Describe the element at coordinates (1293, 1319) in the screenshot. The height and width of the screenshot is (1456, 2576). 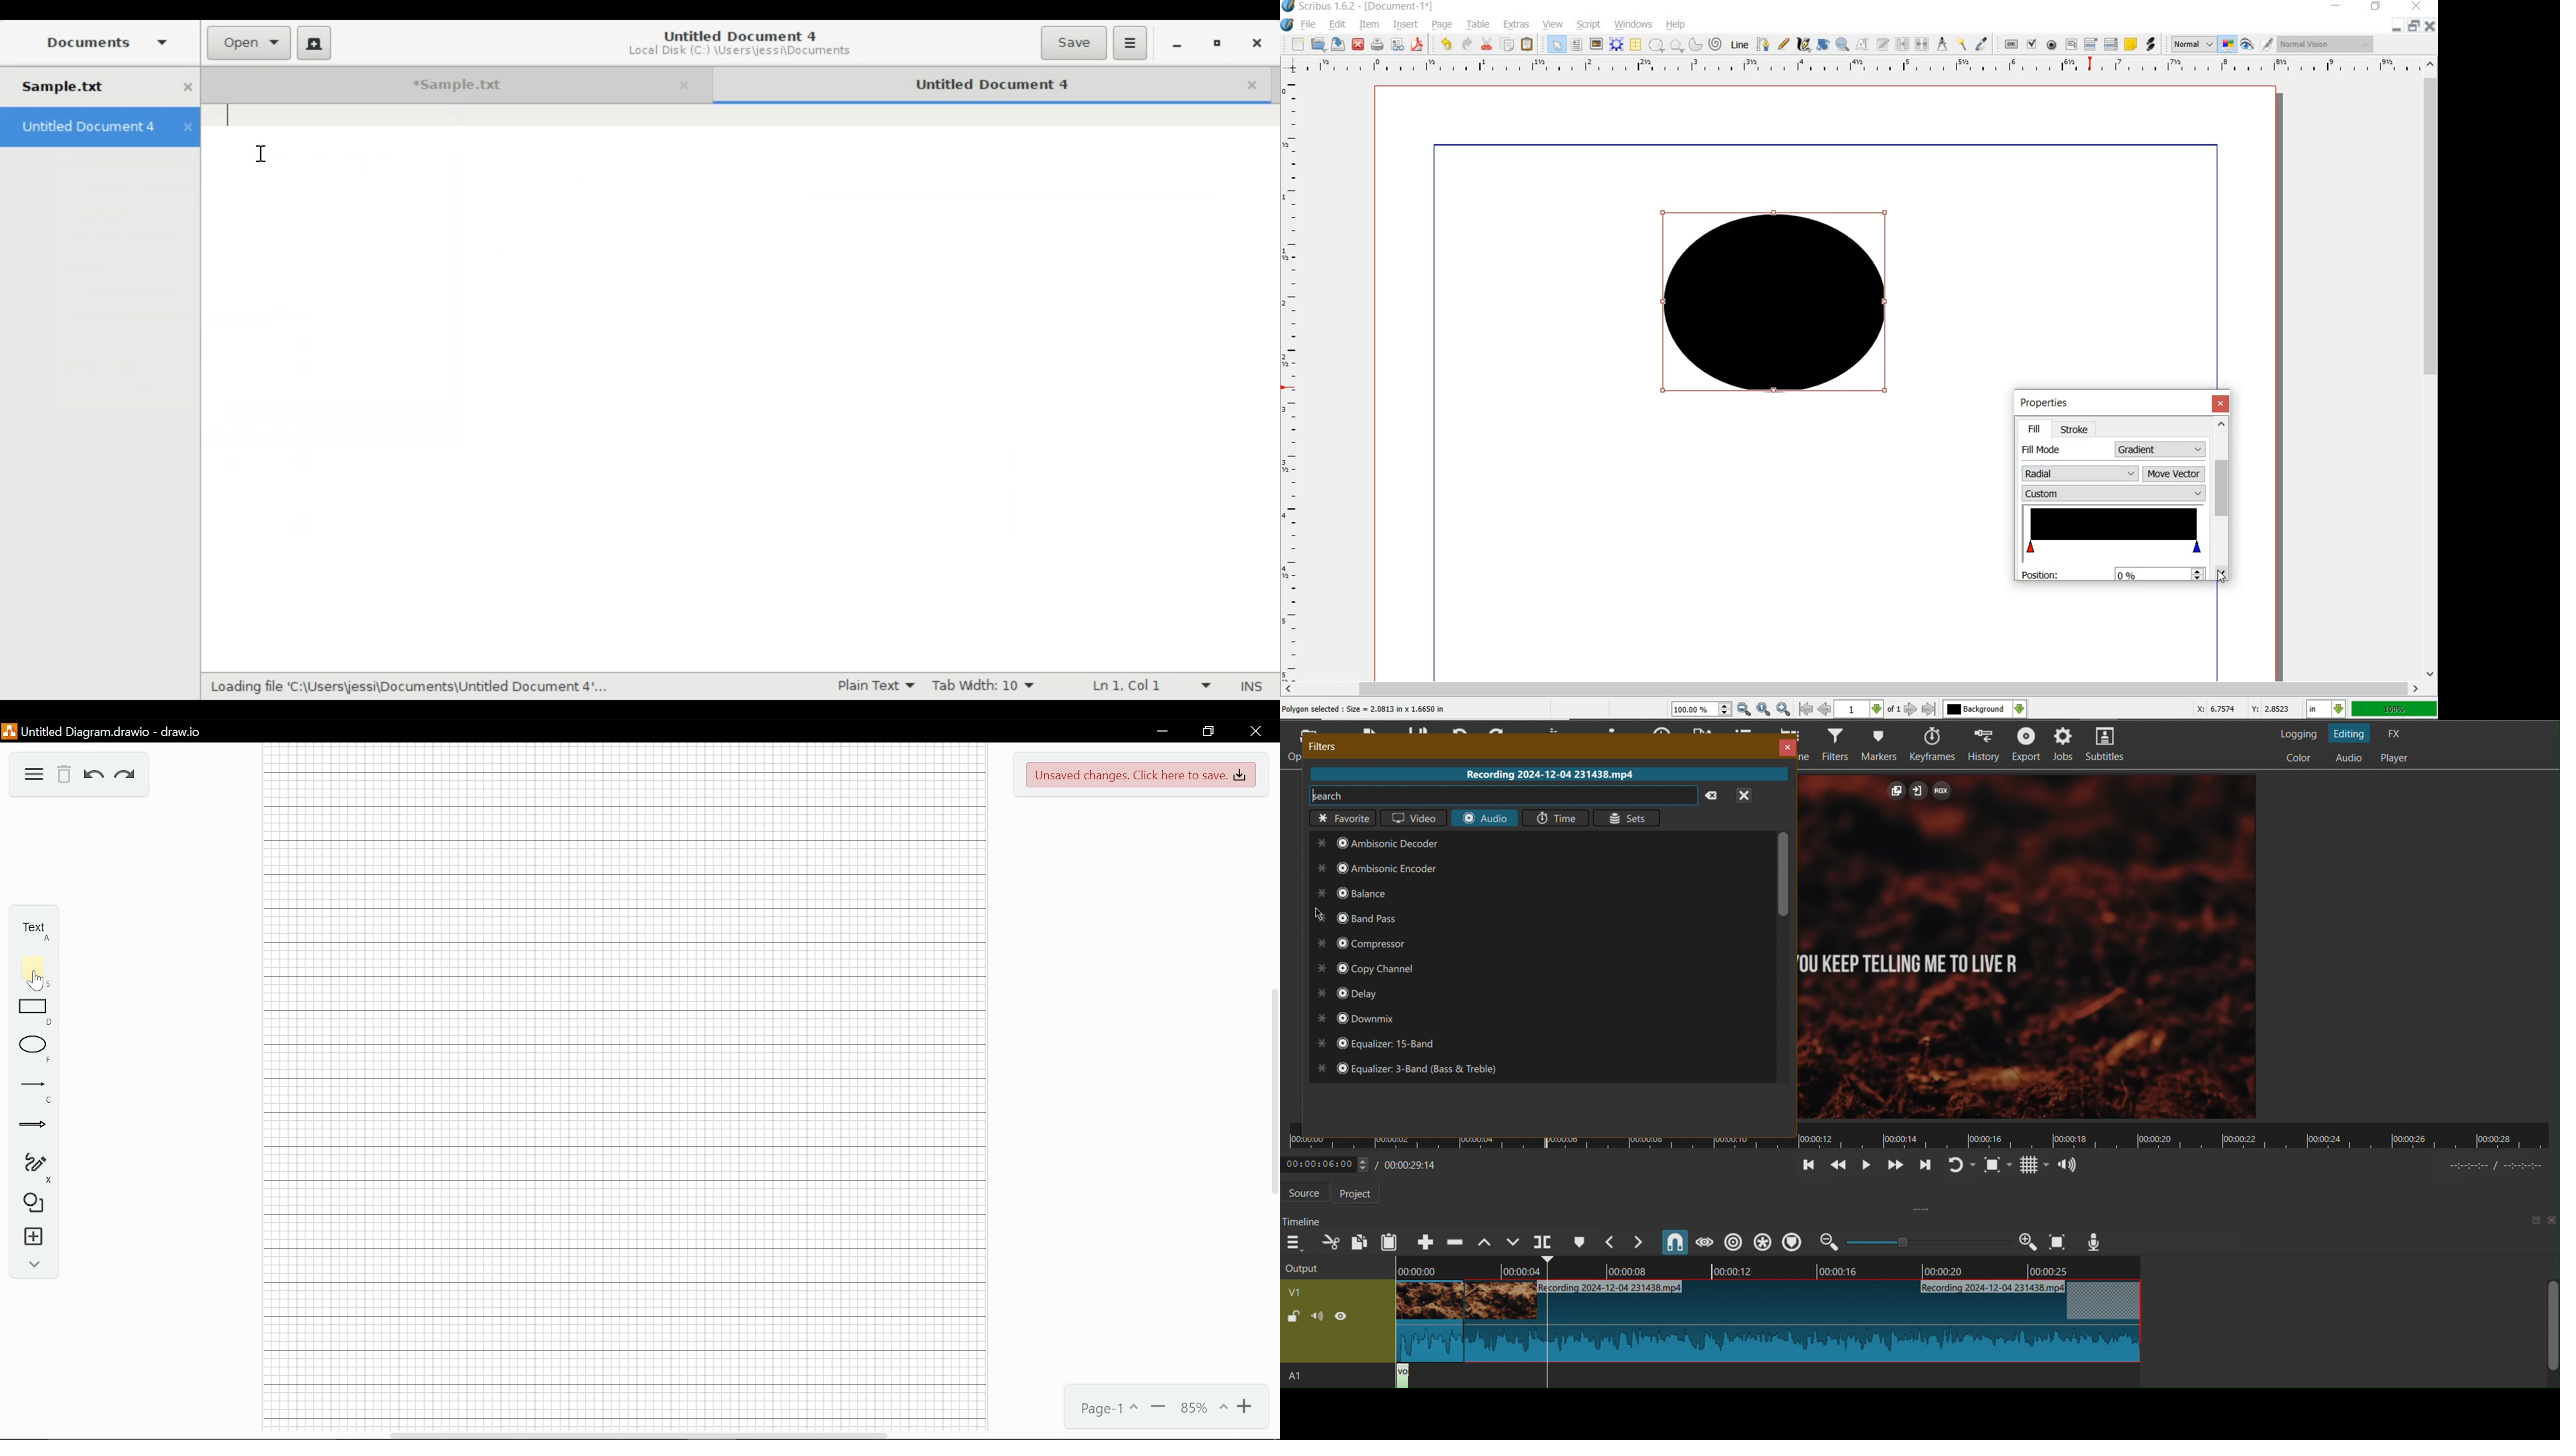
I see `lock` at that location.